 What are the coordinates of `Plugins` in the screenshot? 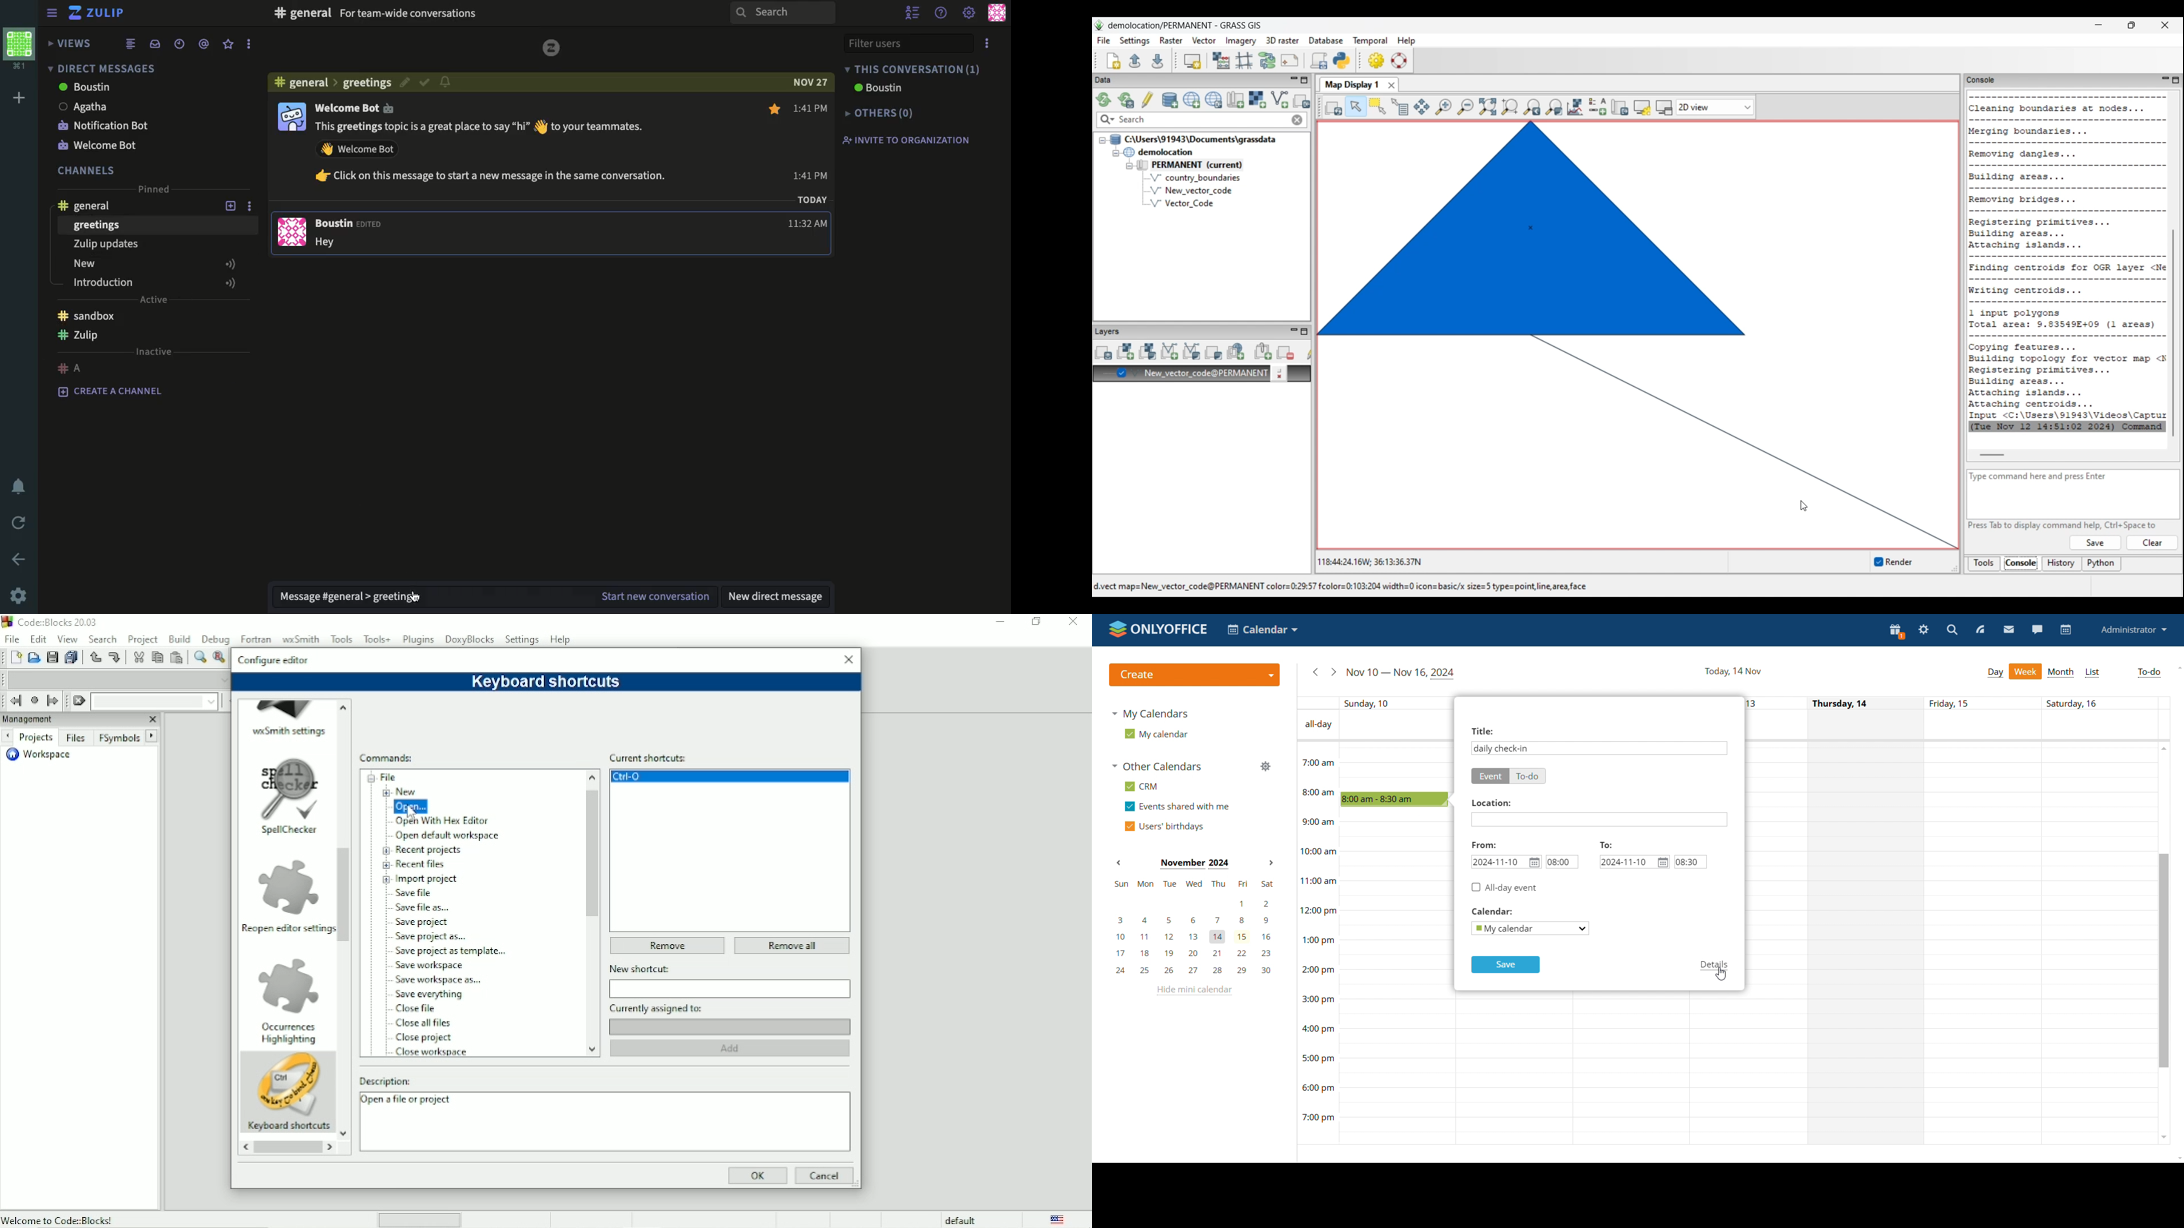 It's located at (420, 639).